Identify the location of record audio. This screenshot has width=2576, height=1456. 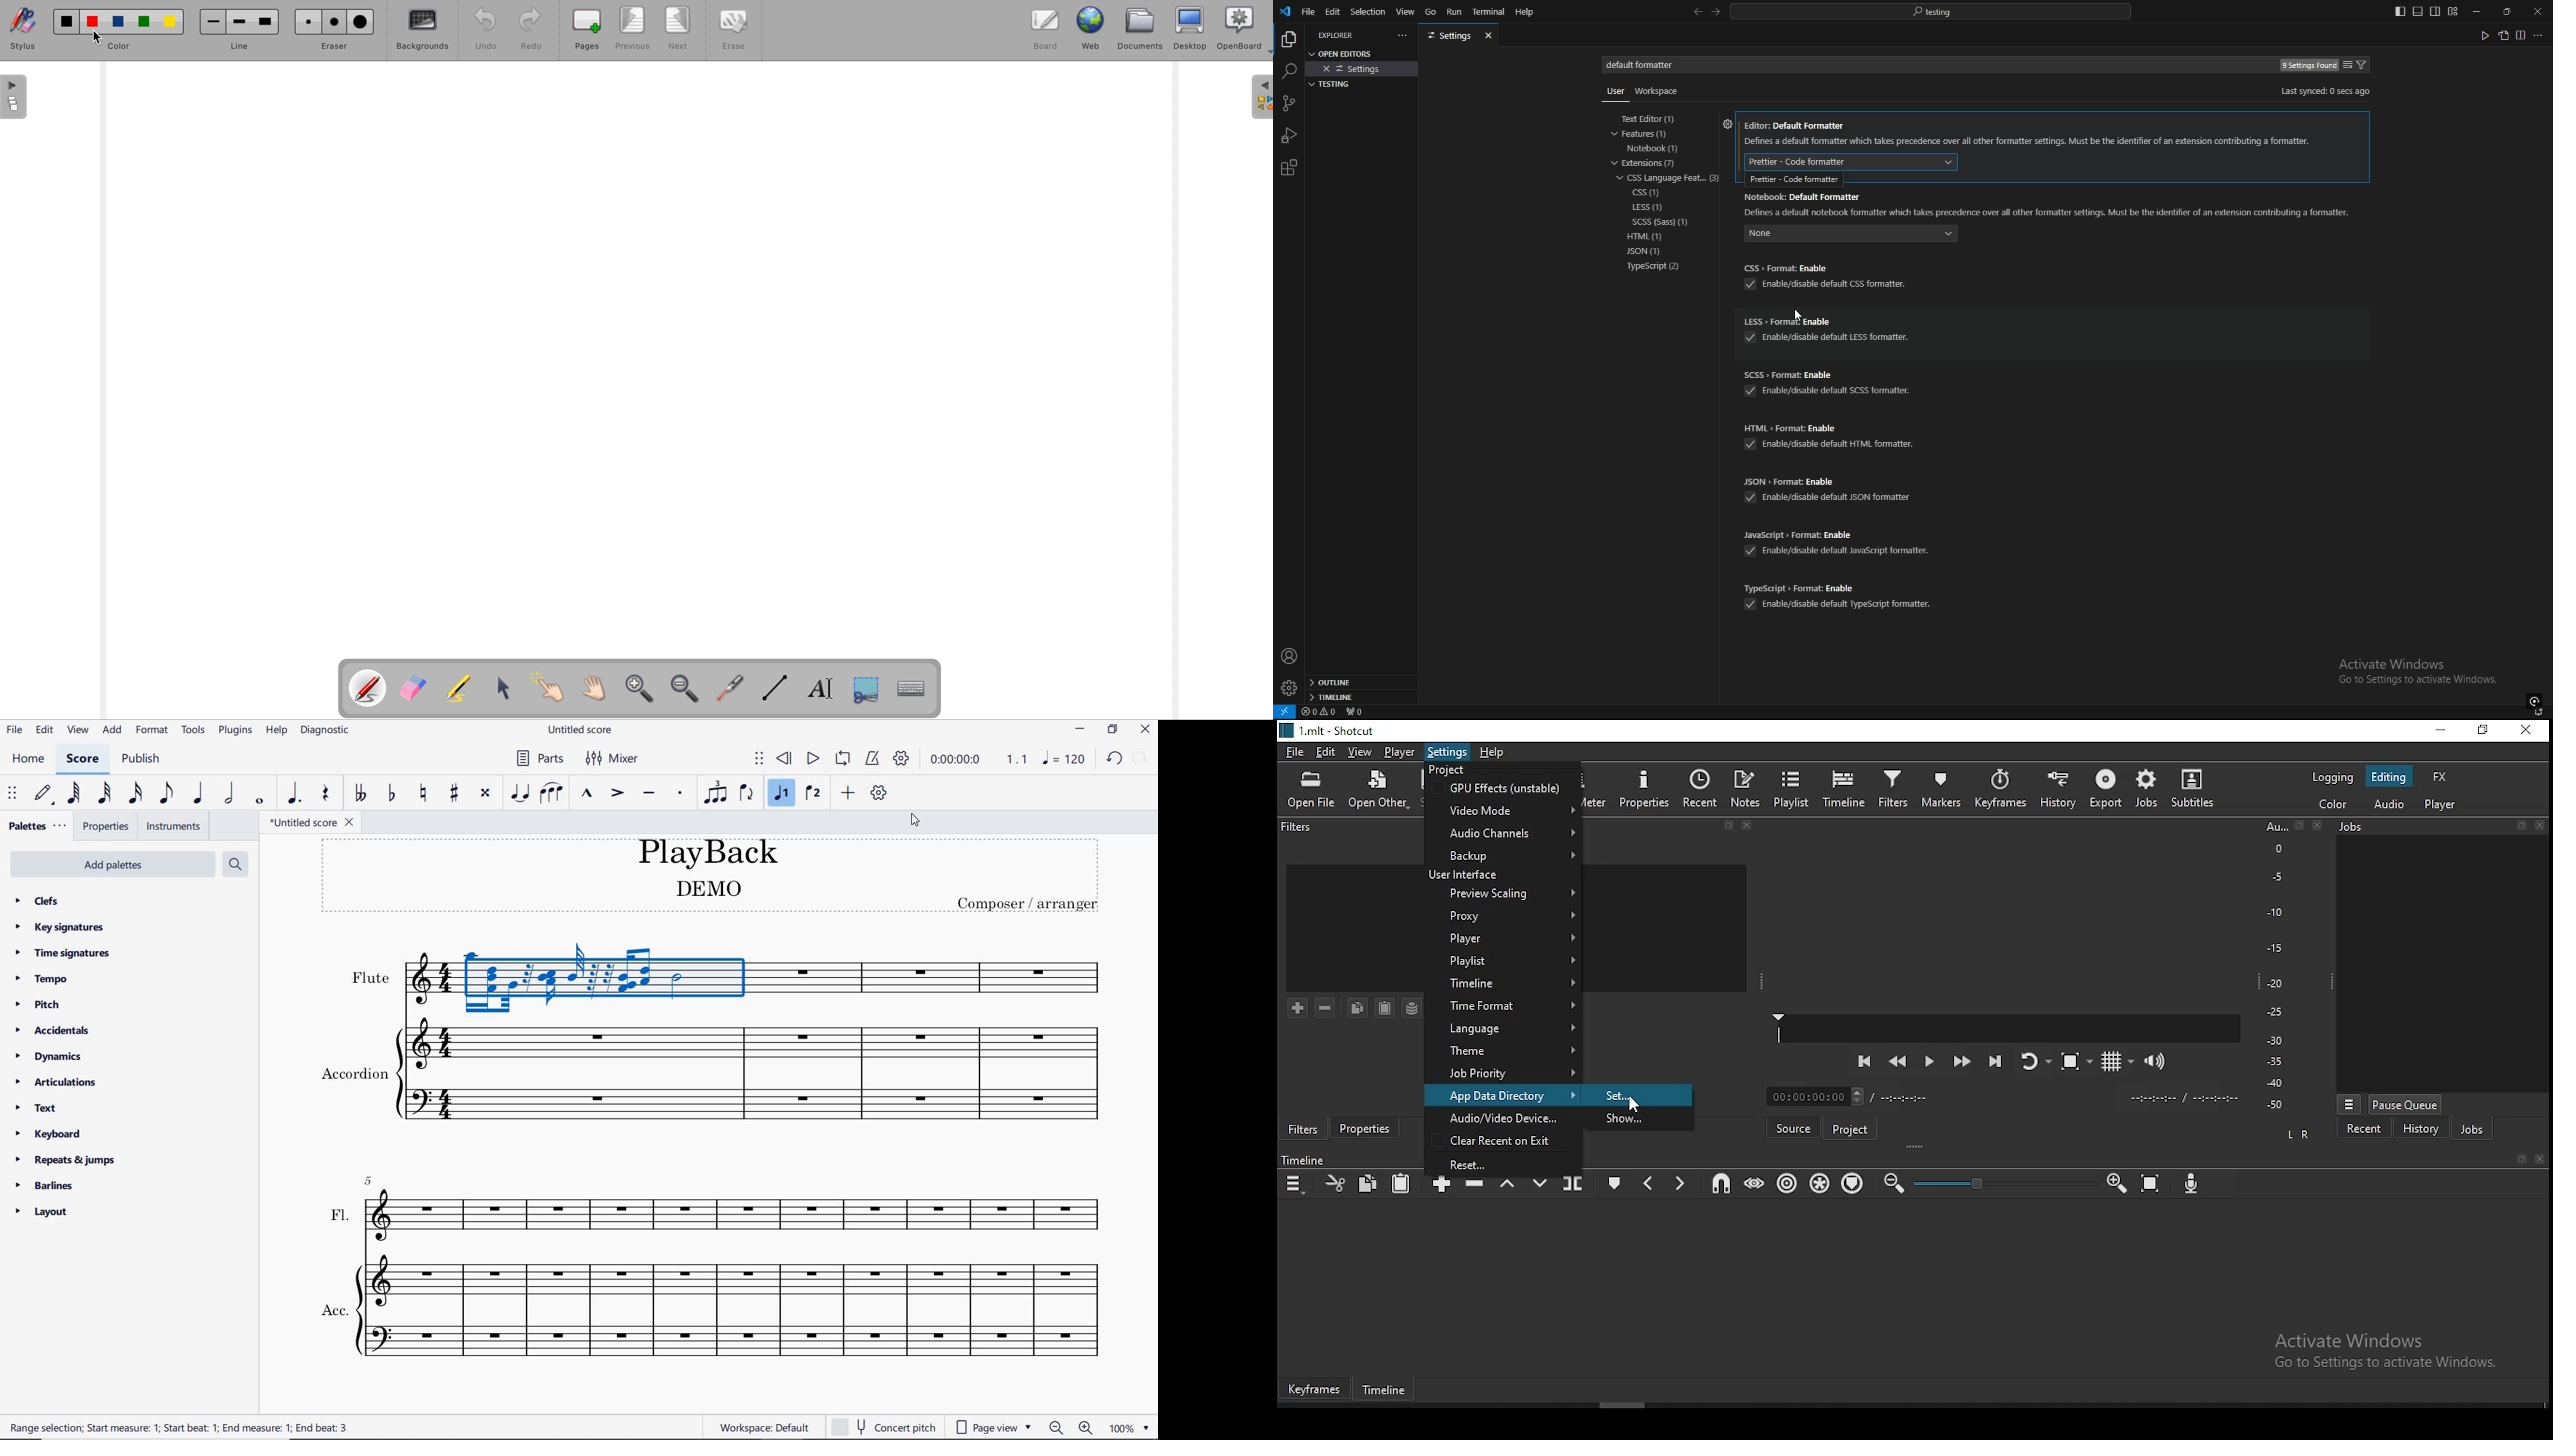
(2192, 1185).